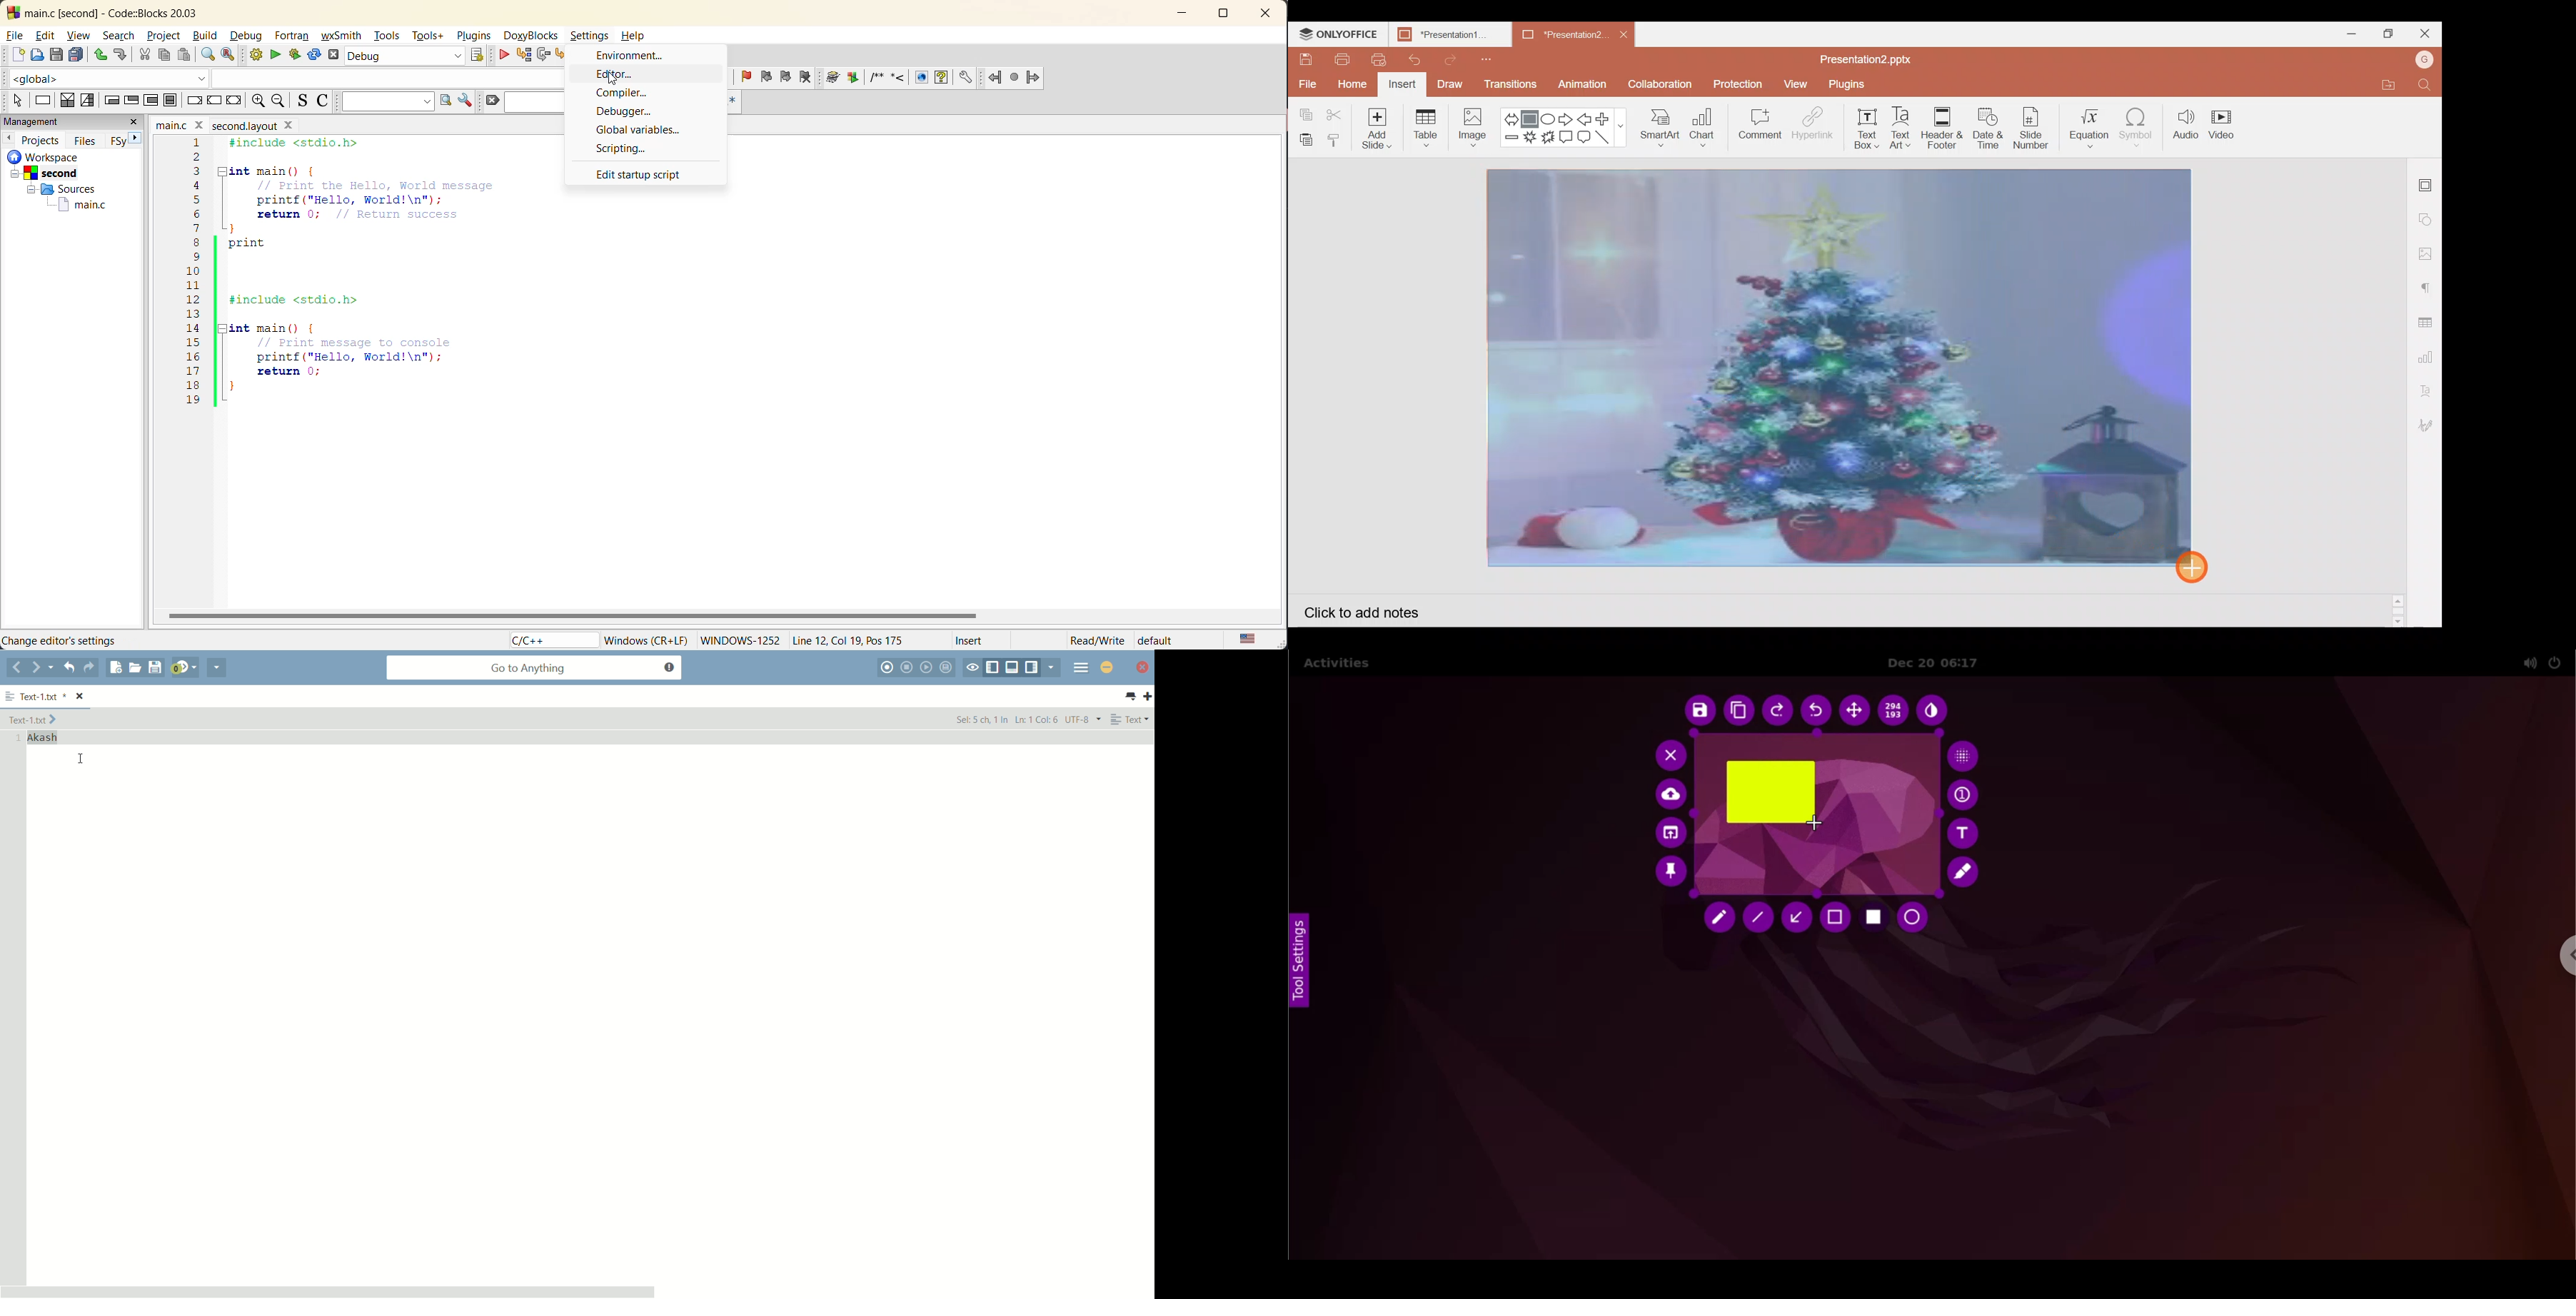  What do you see at coordinates (124, 11) in the screenshot?
I see `app name and file name` at bounding box center [124, 11].